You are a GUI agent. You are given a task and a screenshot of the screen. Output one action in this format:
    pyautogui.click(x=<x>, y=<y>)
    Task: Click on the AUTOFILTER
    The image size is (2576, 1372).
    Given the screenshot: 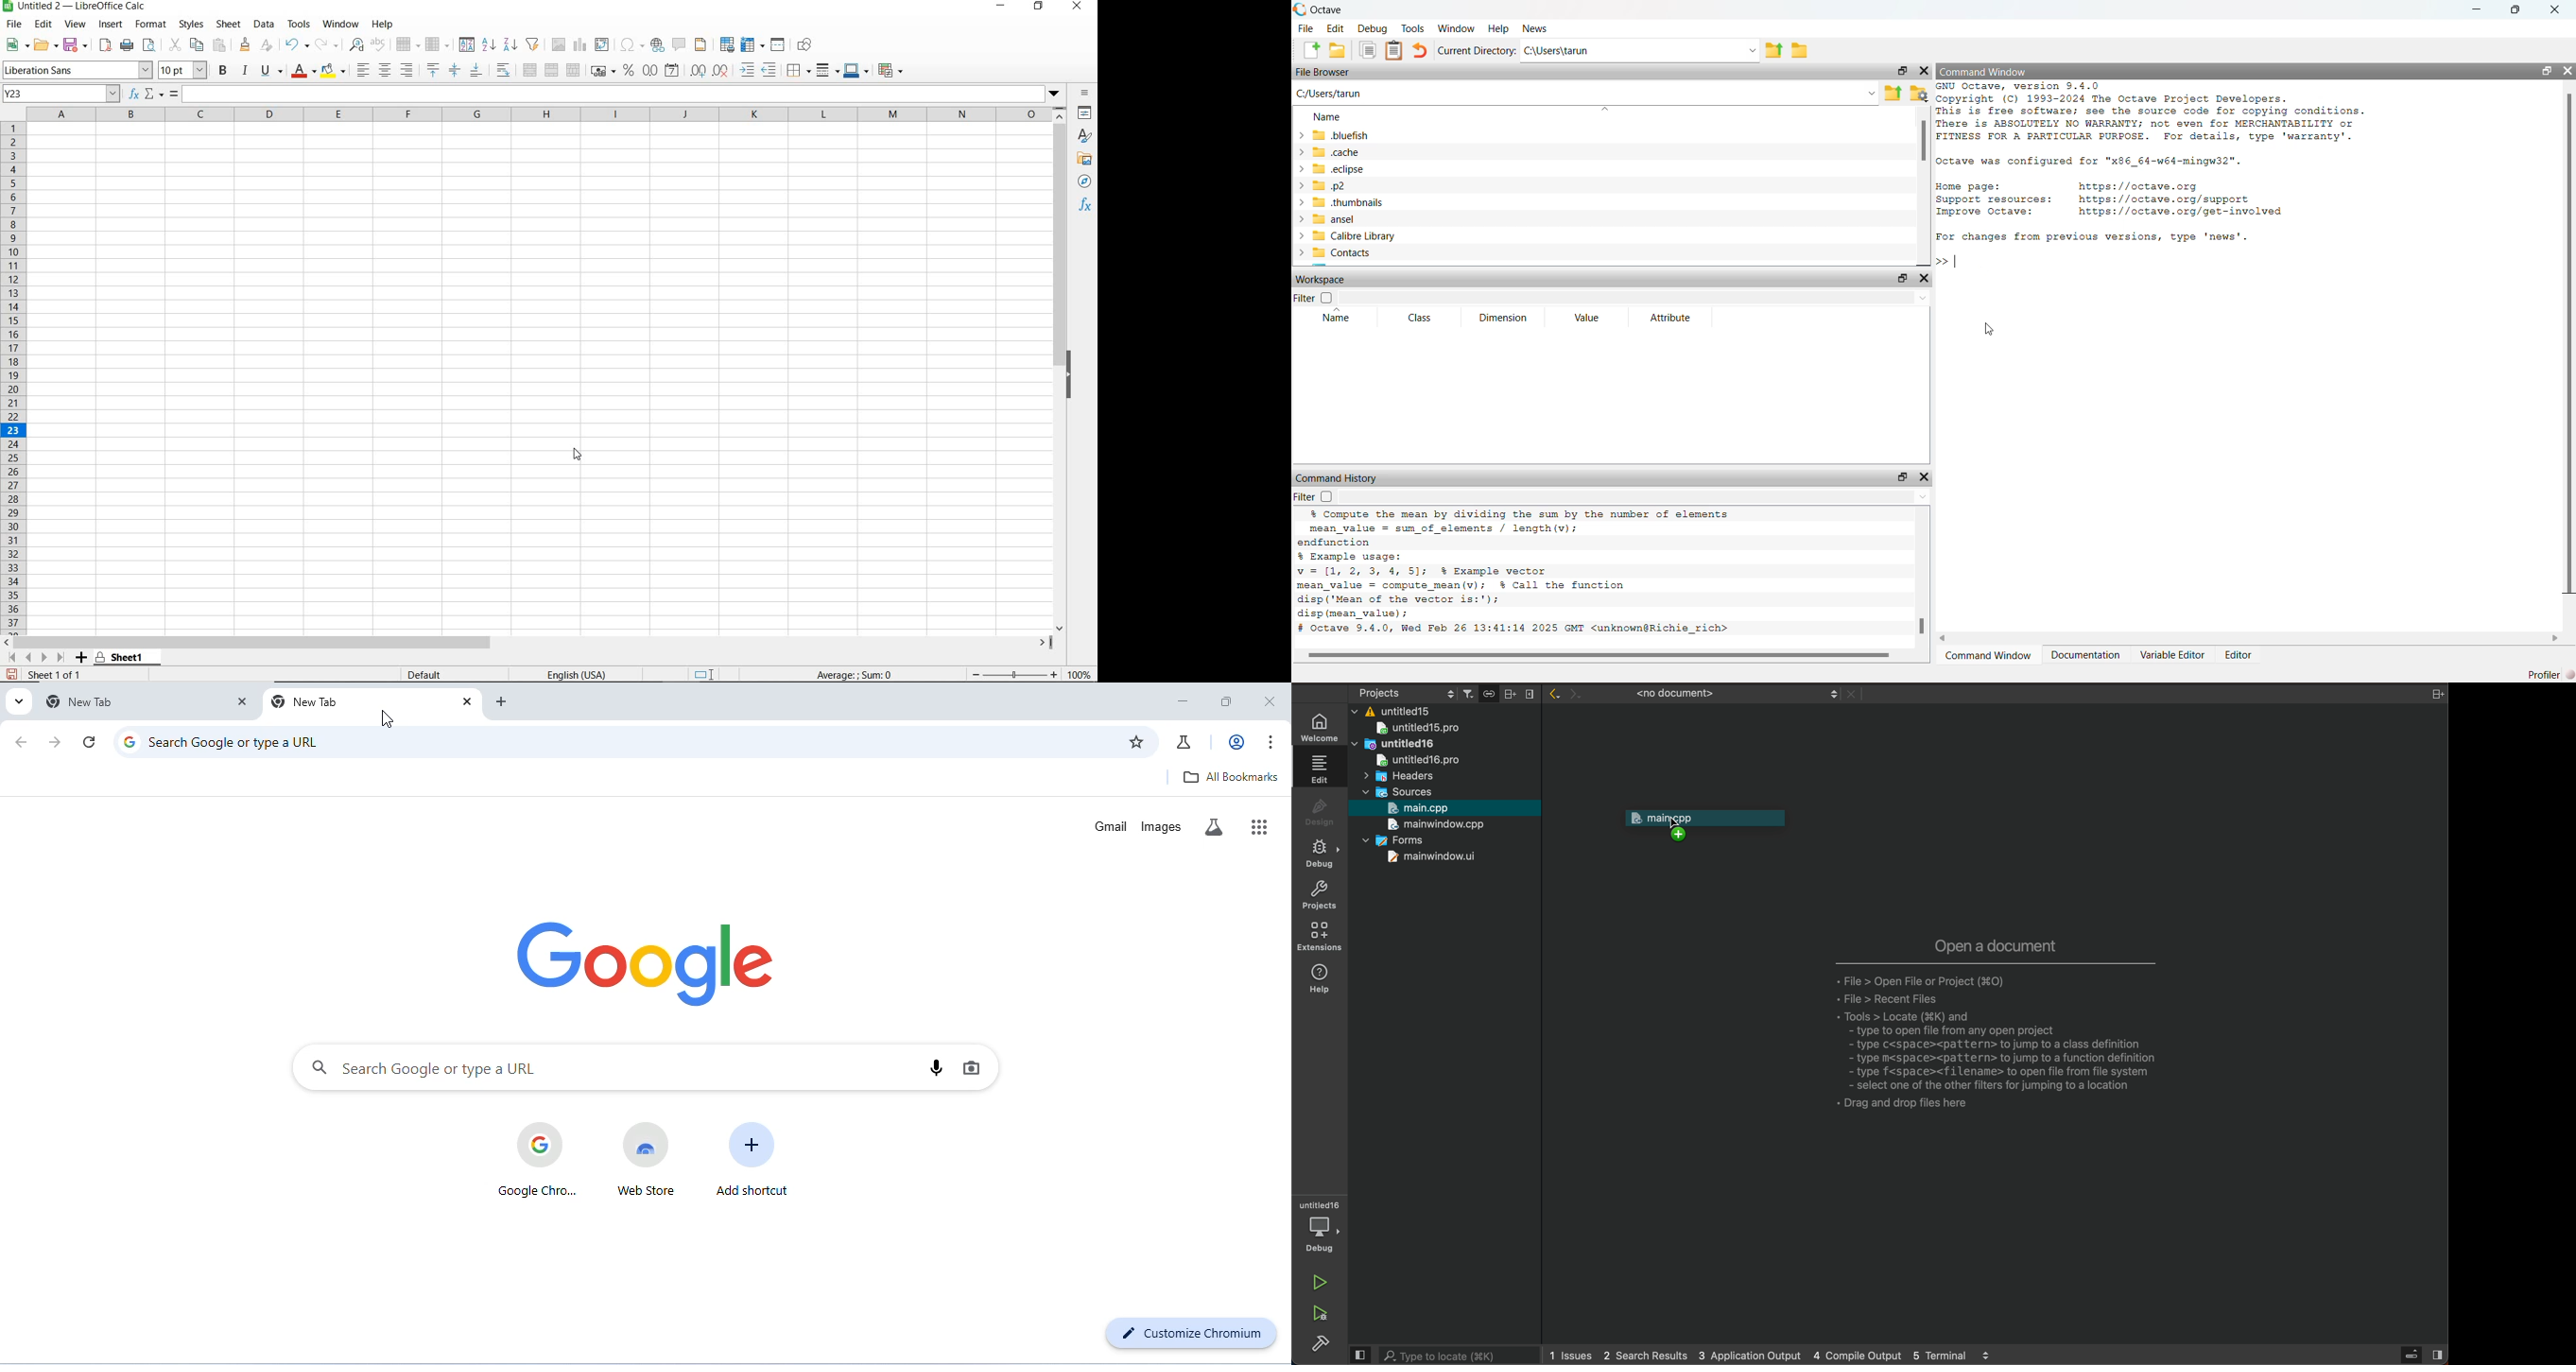 What is the action you would take?
    pyautogui.click(x=533, y=44)
    